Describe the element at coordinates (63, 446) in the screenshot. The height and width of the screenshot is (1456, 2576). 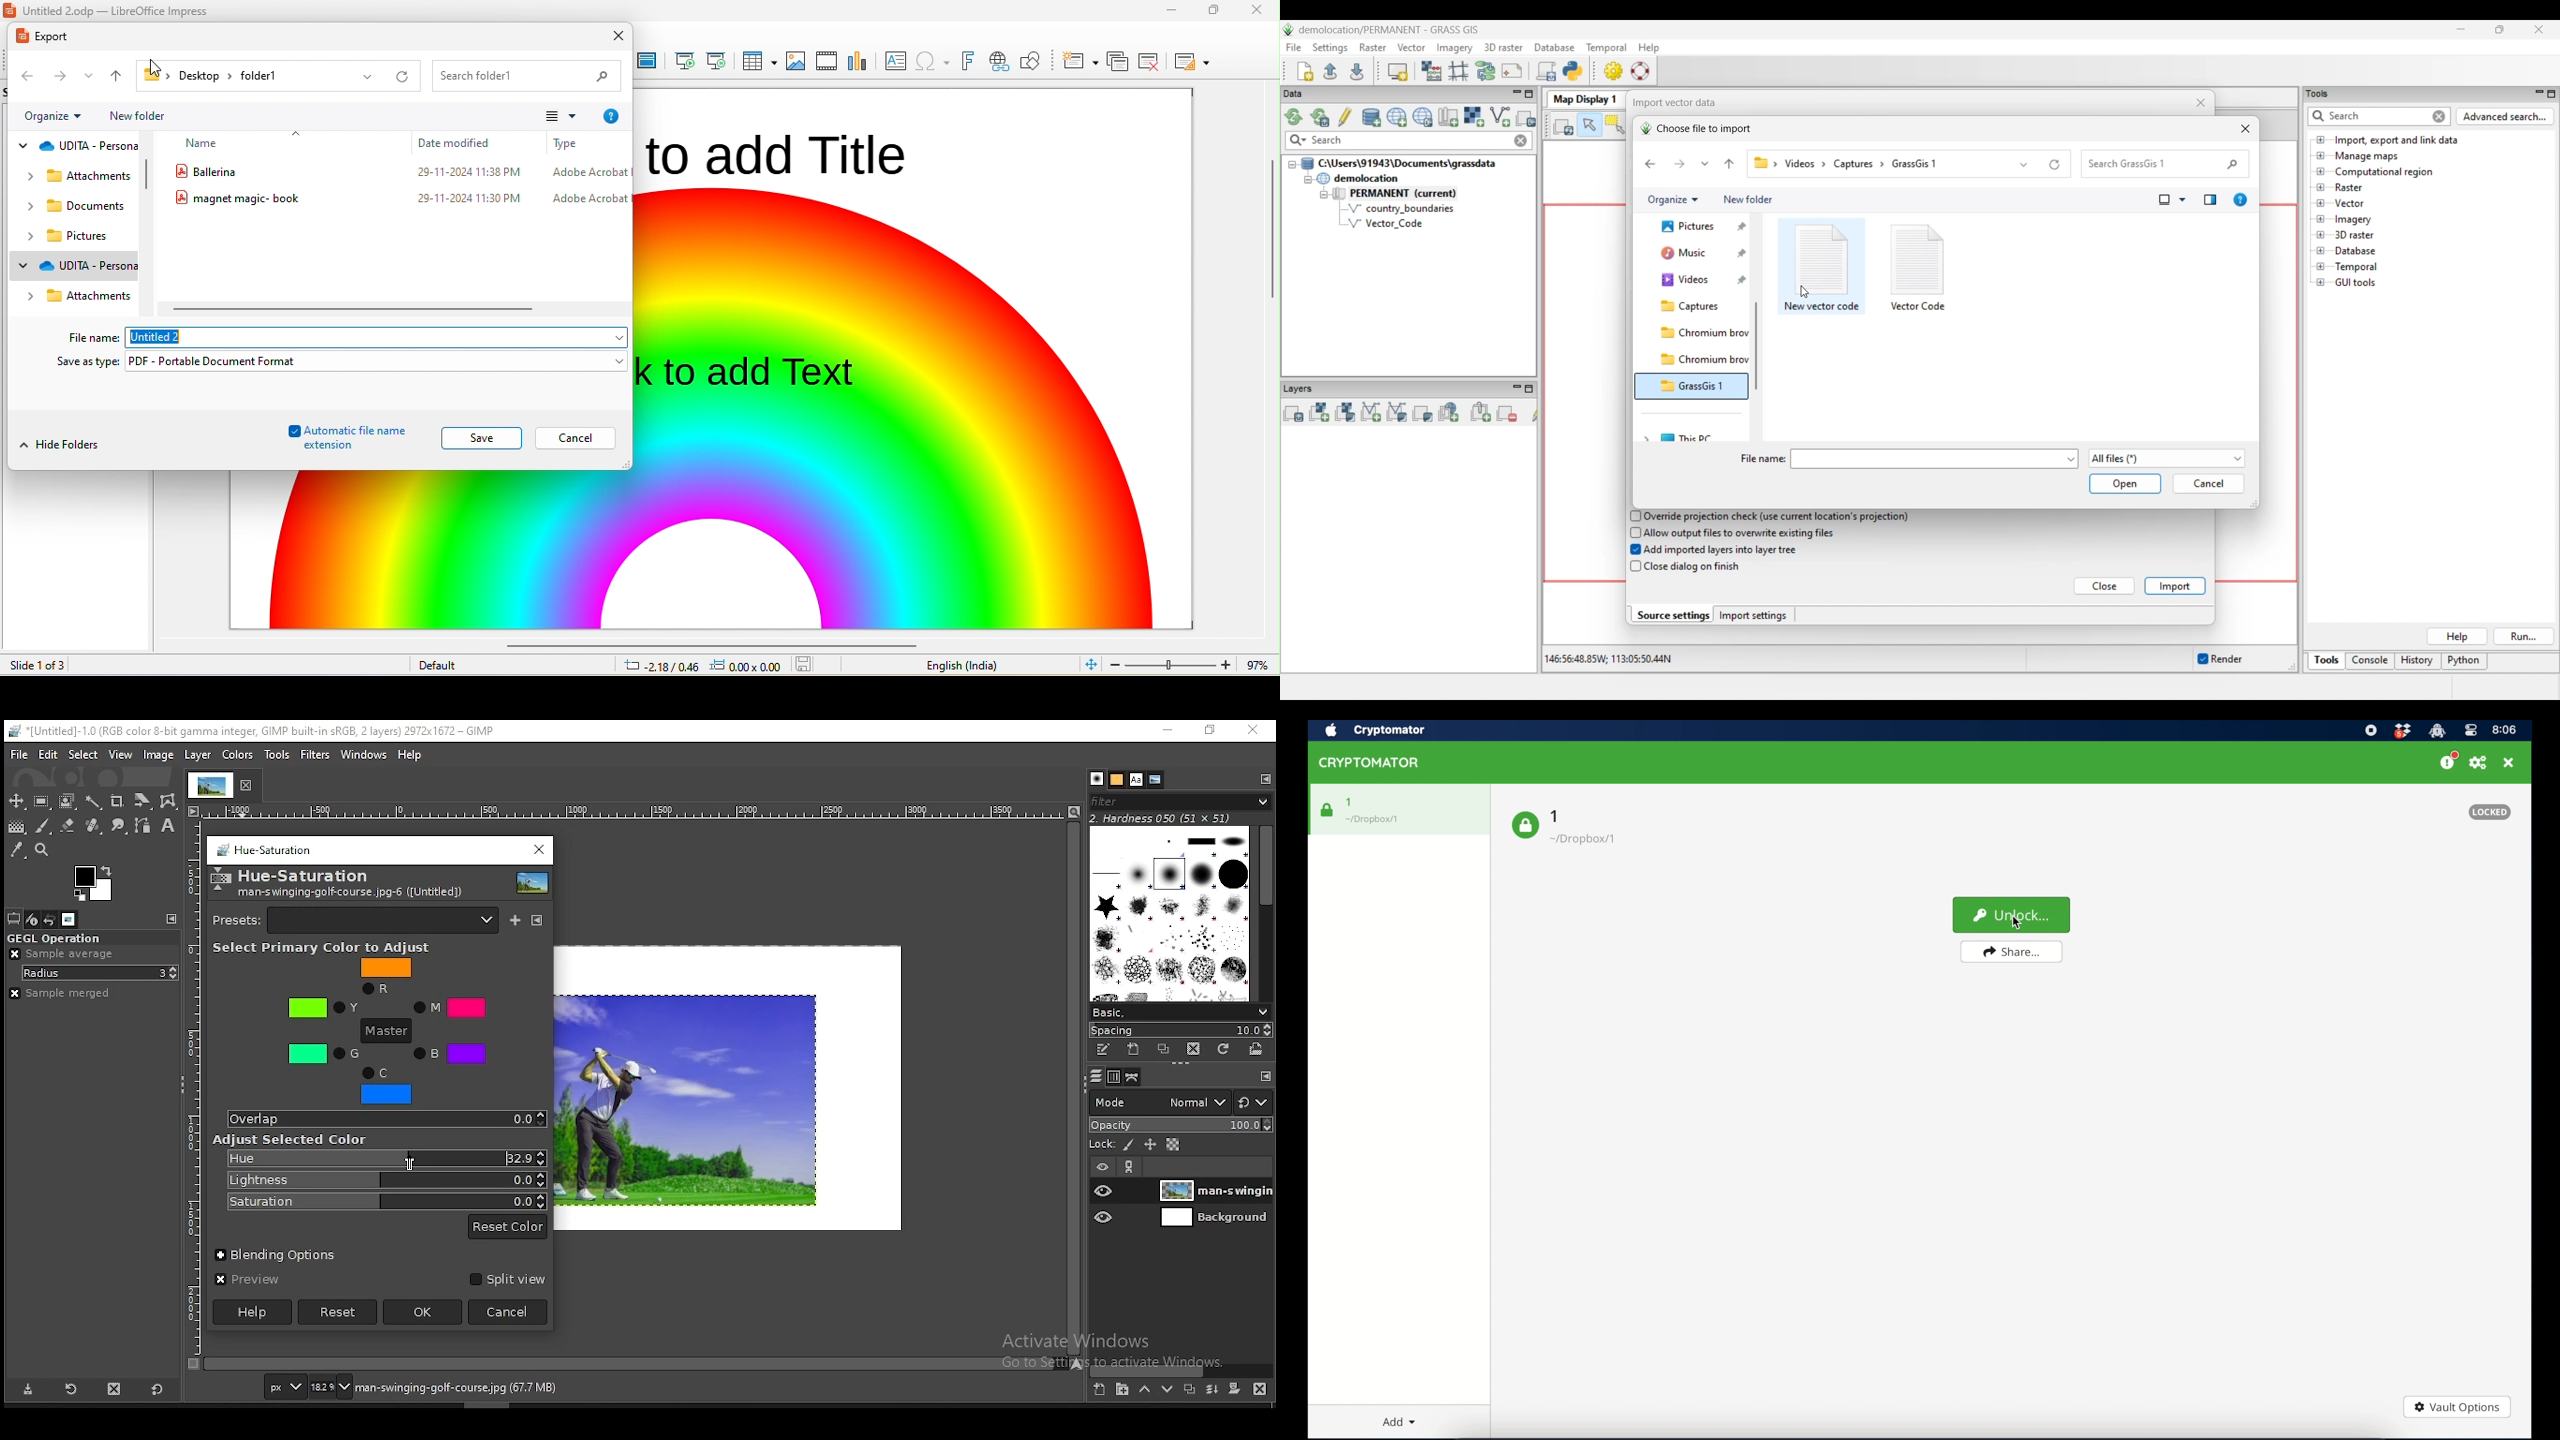
I see `hide folders` at that location.